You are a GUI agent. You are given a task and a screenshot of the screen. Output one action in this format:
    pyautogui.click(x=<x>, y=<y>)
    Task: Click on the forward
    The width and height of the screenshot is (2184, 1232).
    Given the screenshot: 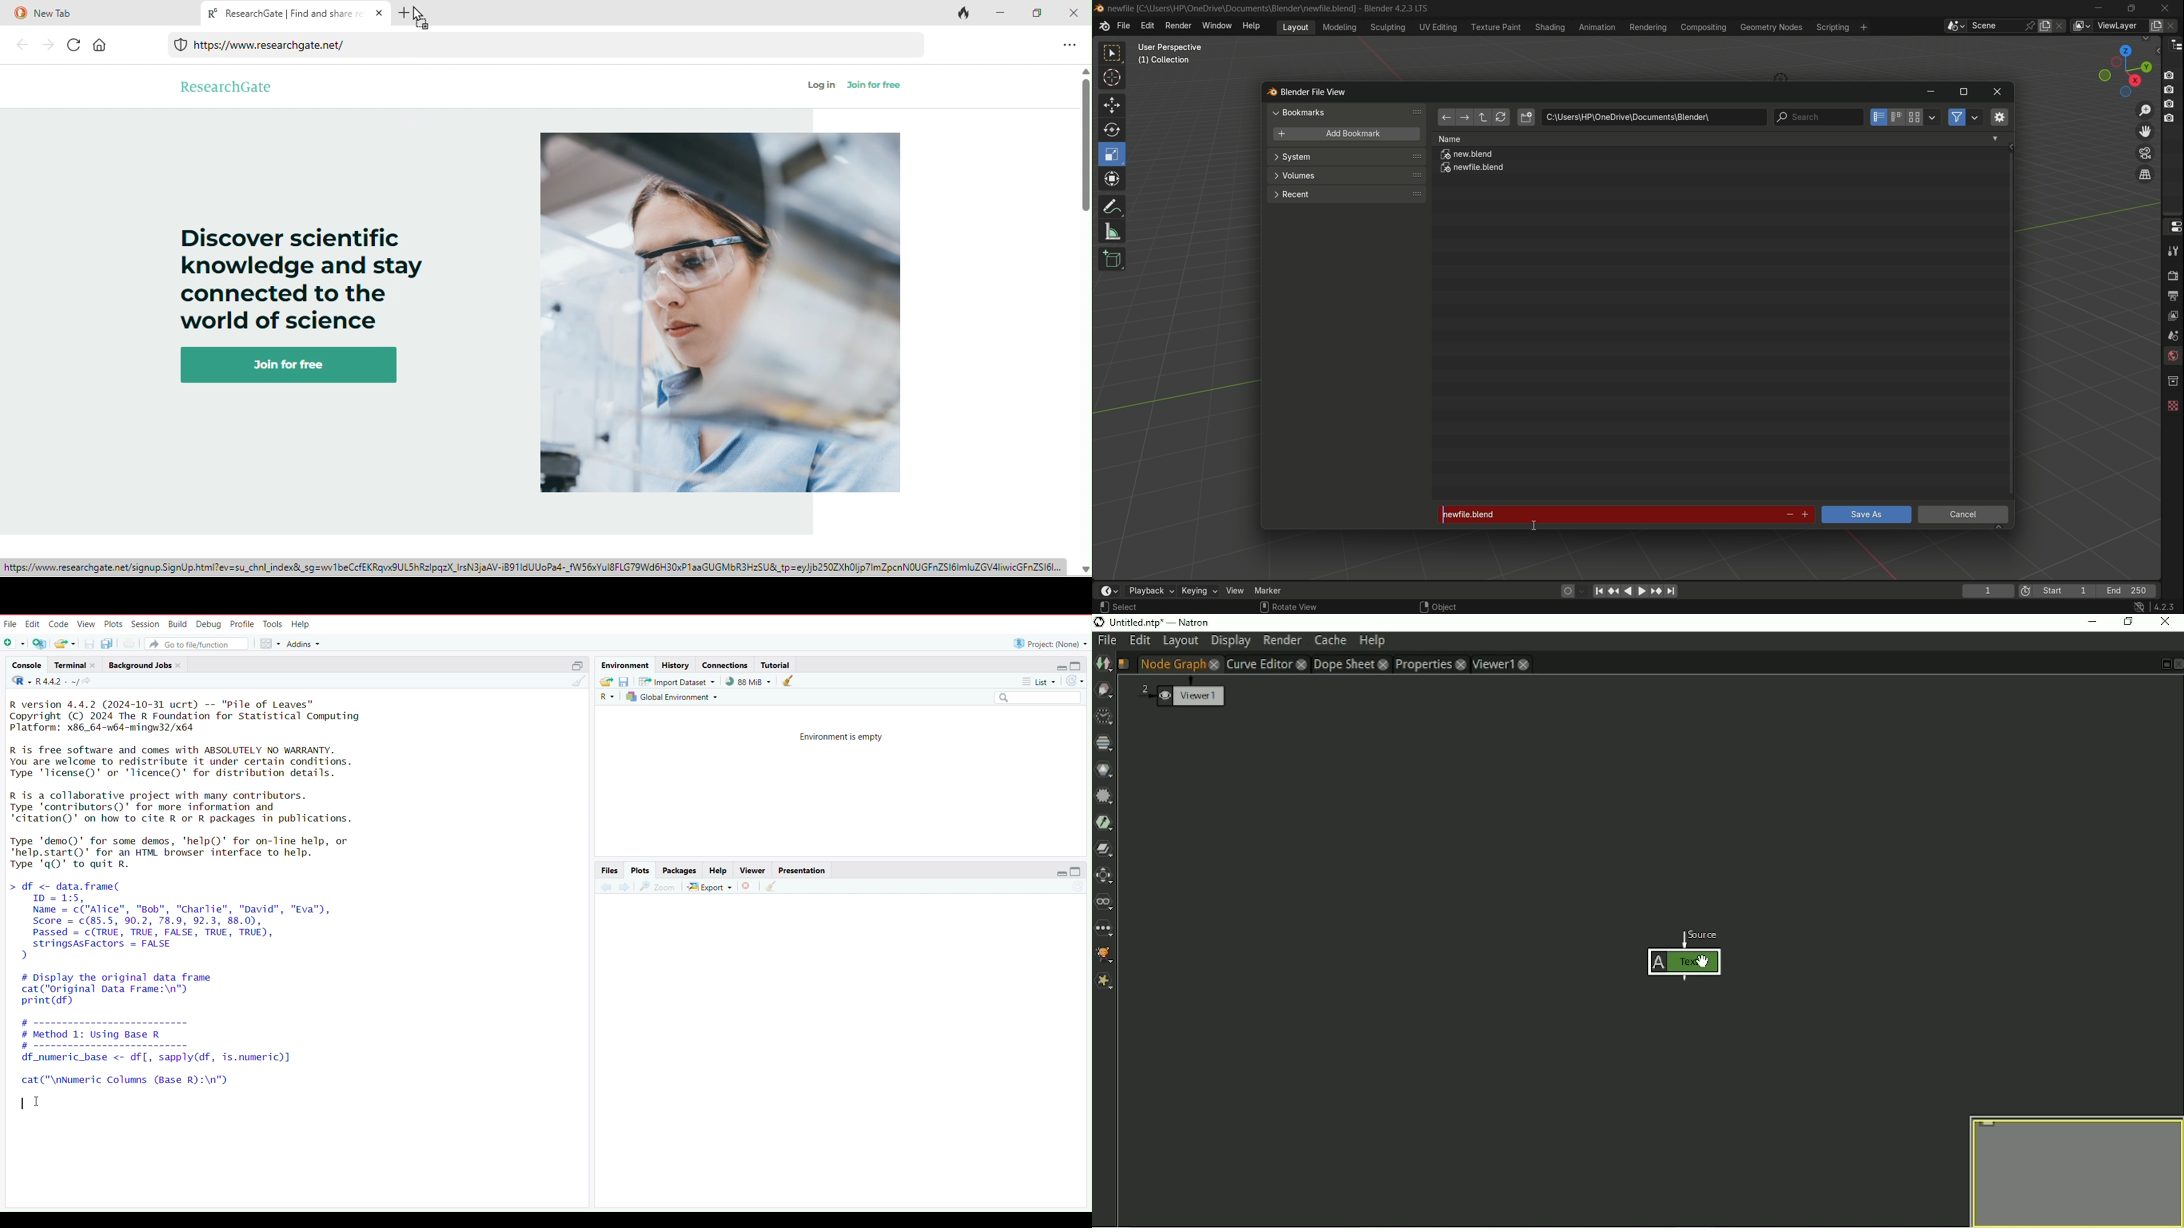 What is the action you would take?
    pyautogui.click(x=49, y=45)
    